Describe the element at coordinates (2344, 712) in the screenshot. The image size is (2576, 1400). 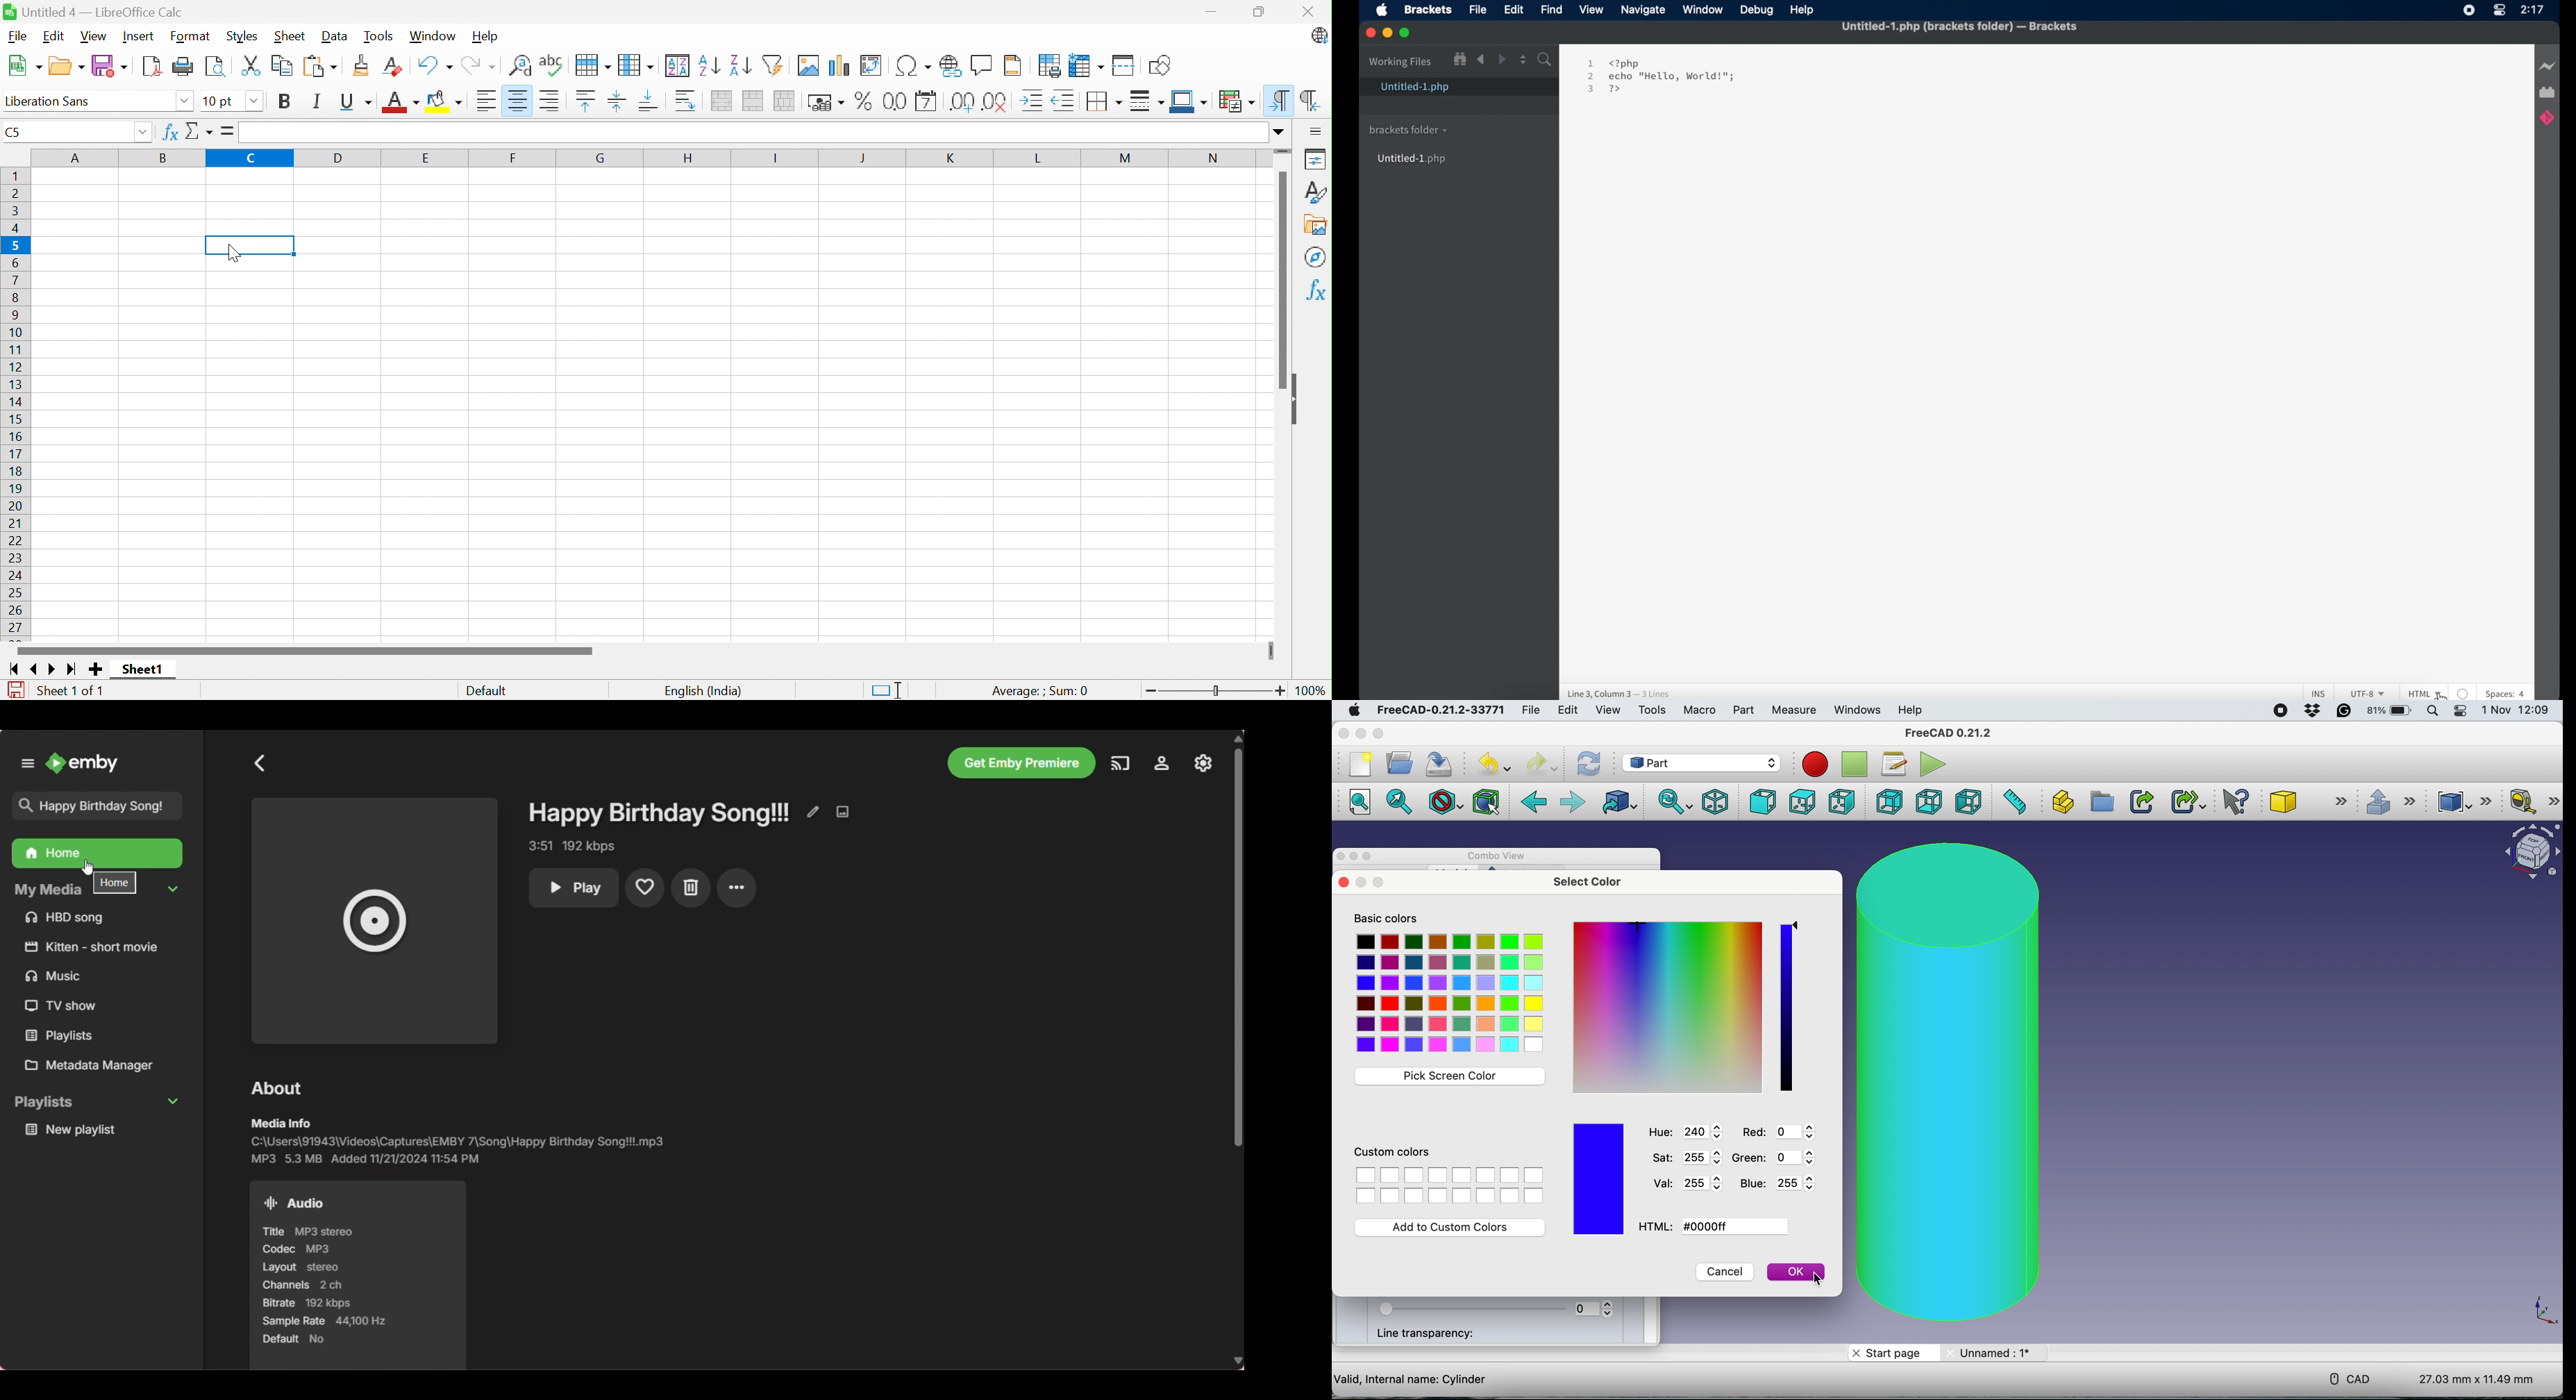
I see `grammarly` at that location.